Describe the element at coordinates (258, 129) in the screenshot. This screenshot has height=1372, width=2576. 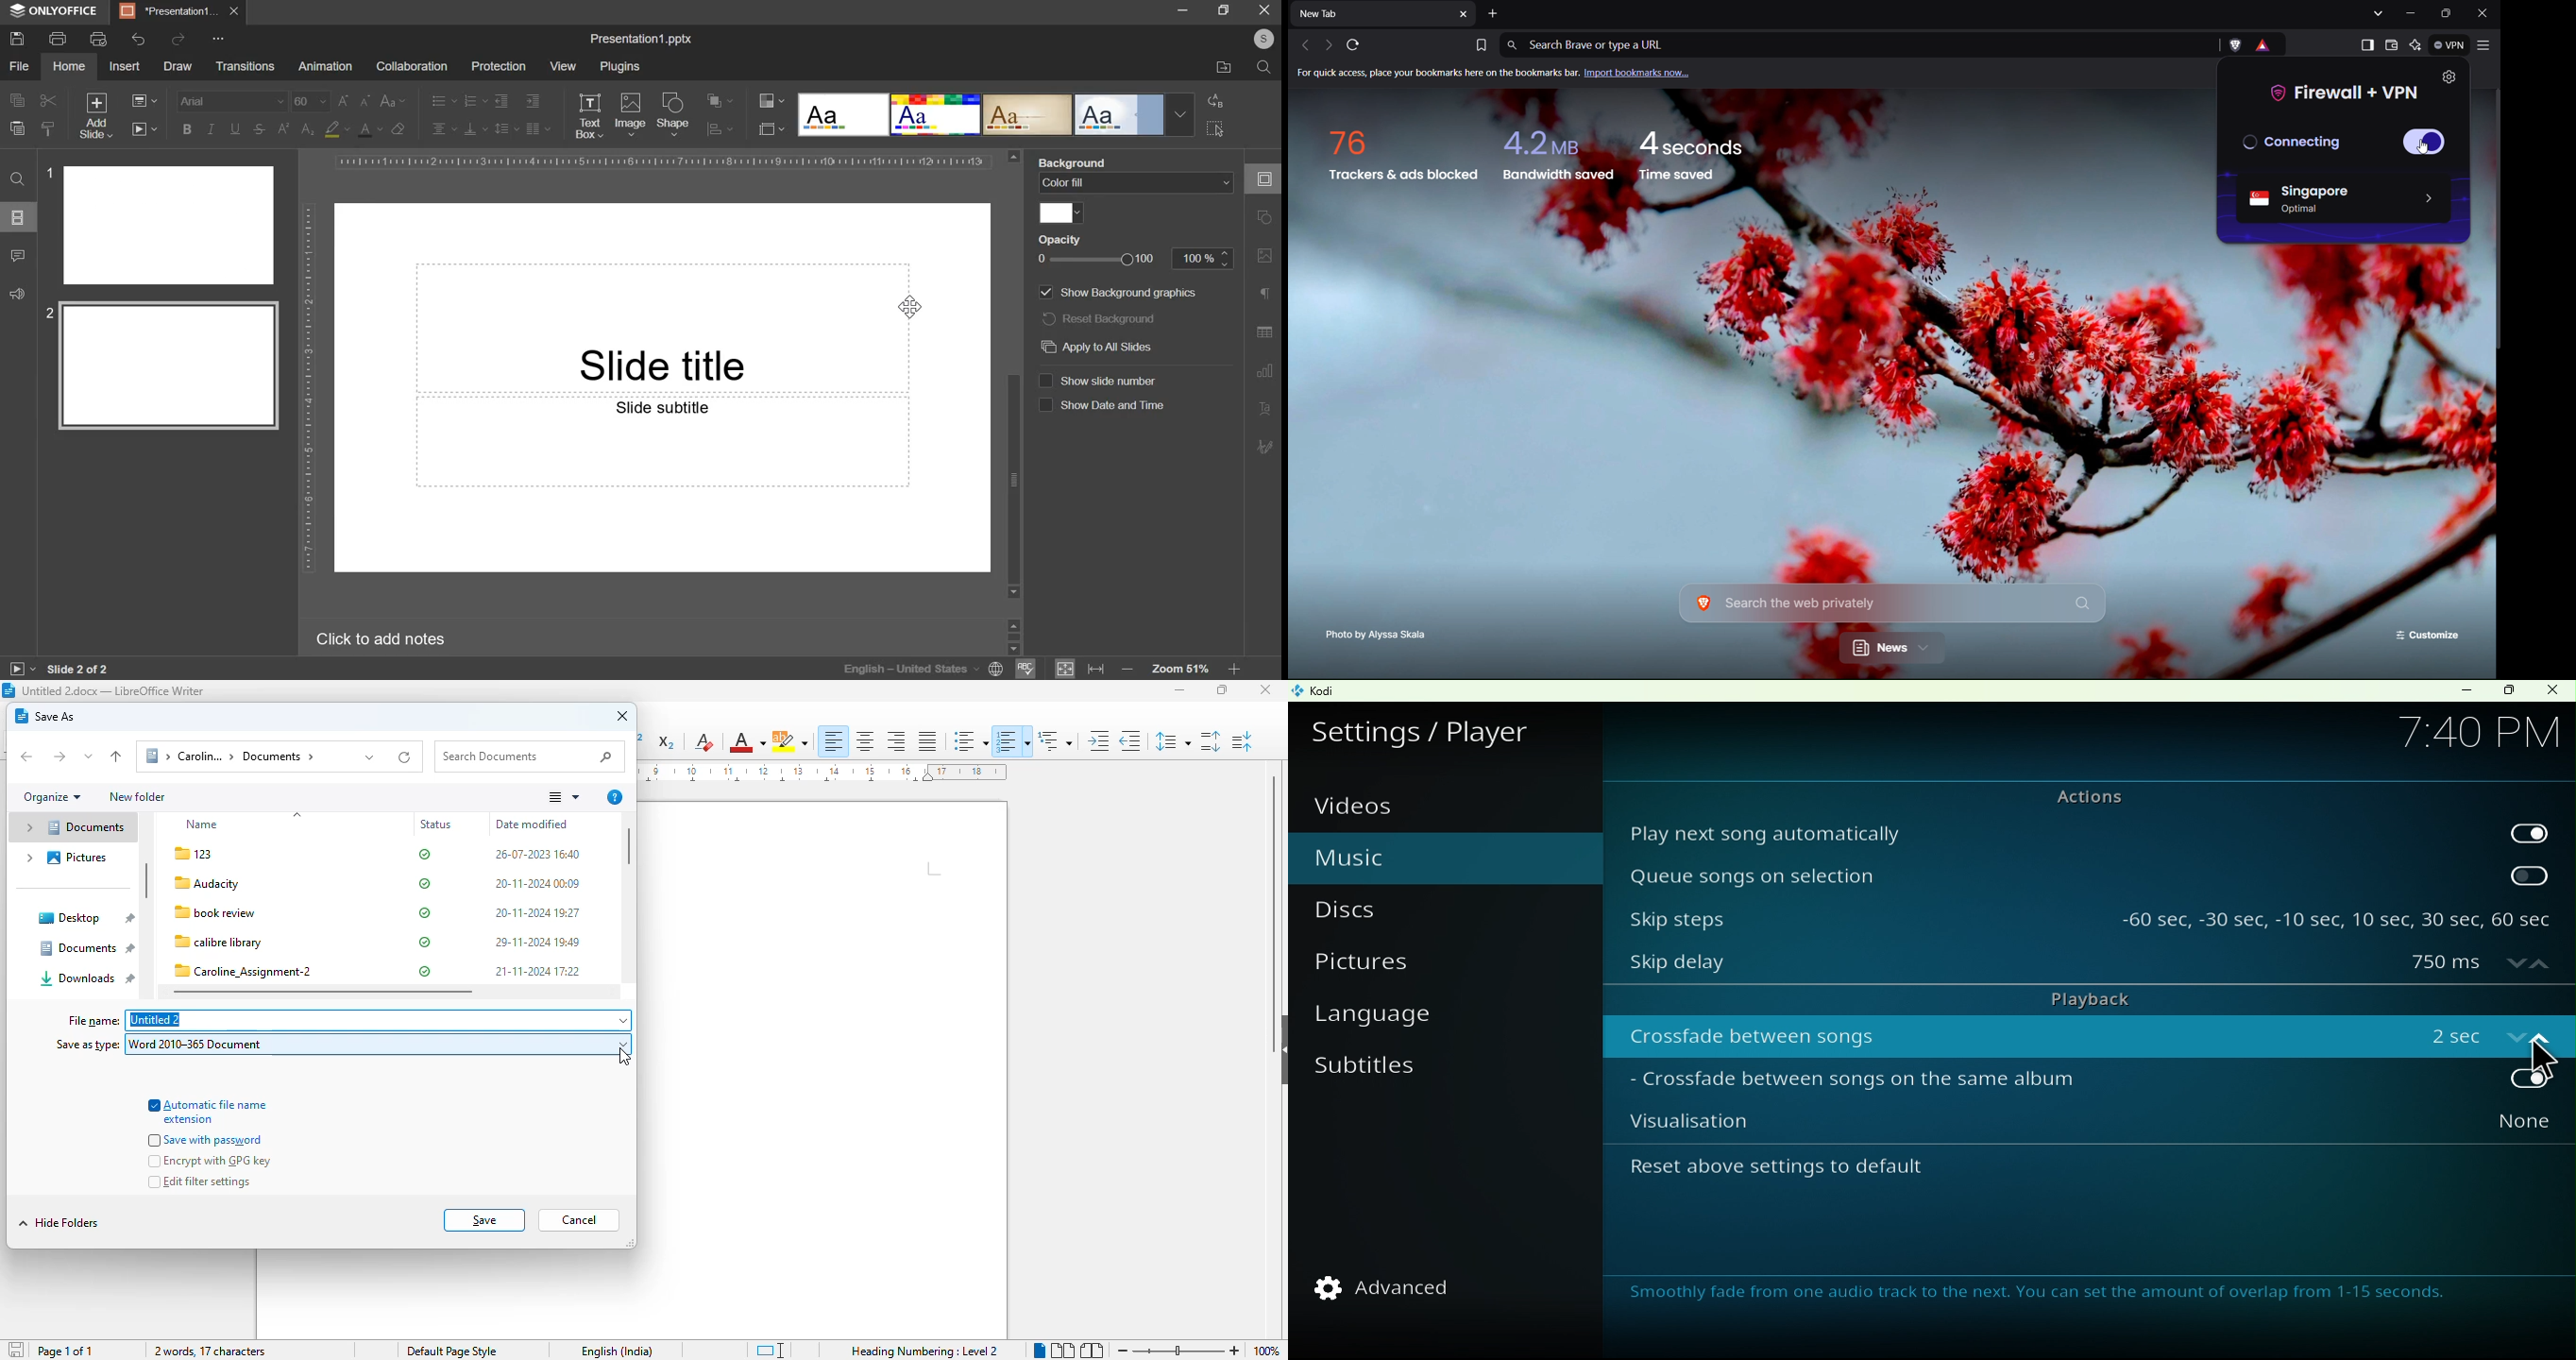
I see `strikethrough` at that location.